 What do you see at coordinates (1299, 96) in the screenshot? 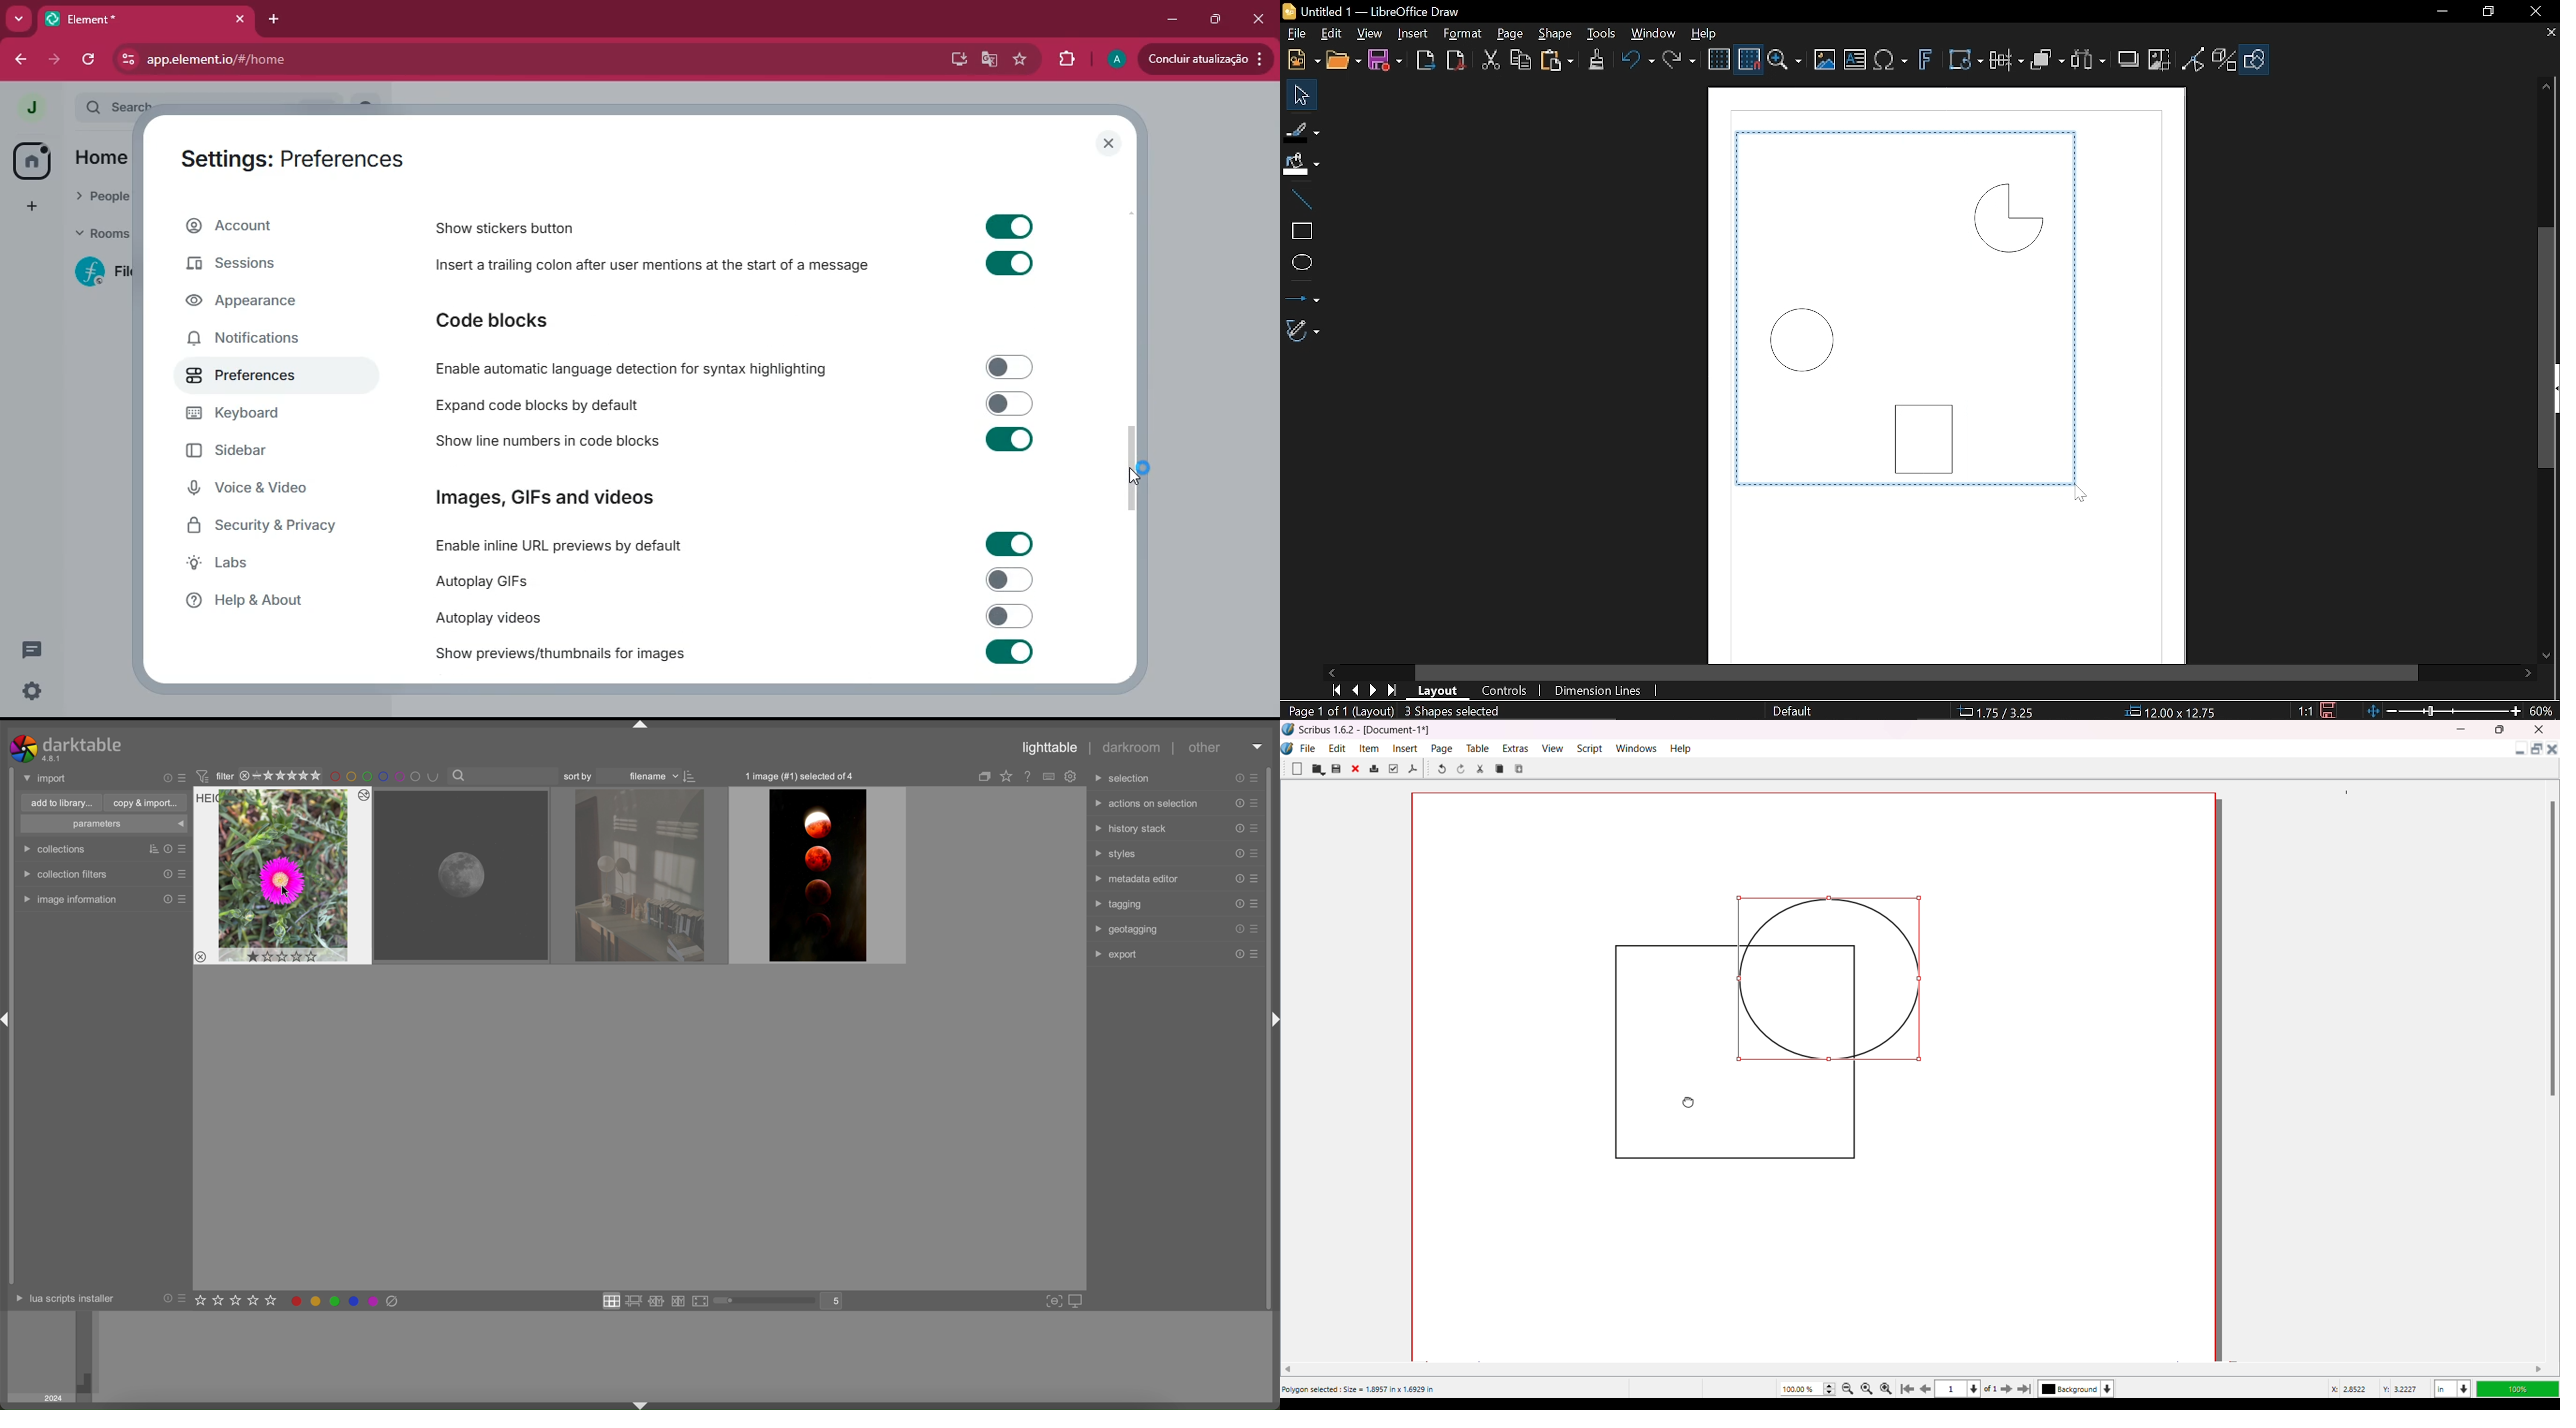
I see `Select` at bounding box center [1299, 96].